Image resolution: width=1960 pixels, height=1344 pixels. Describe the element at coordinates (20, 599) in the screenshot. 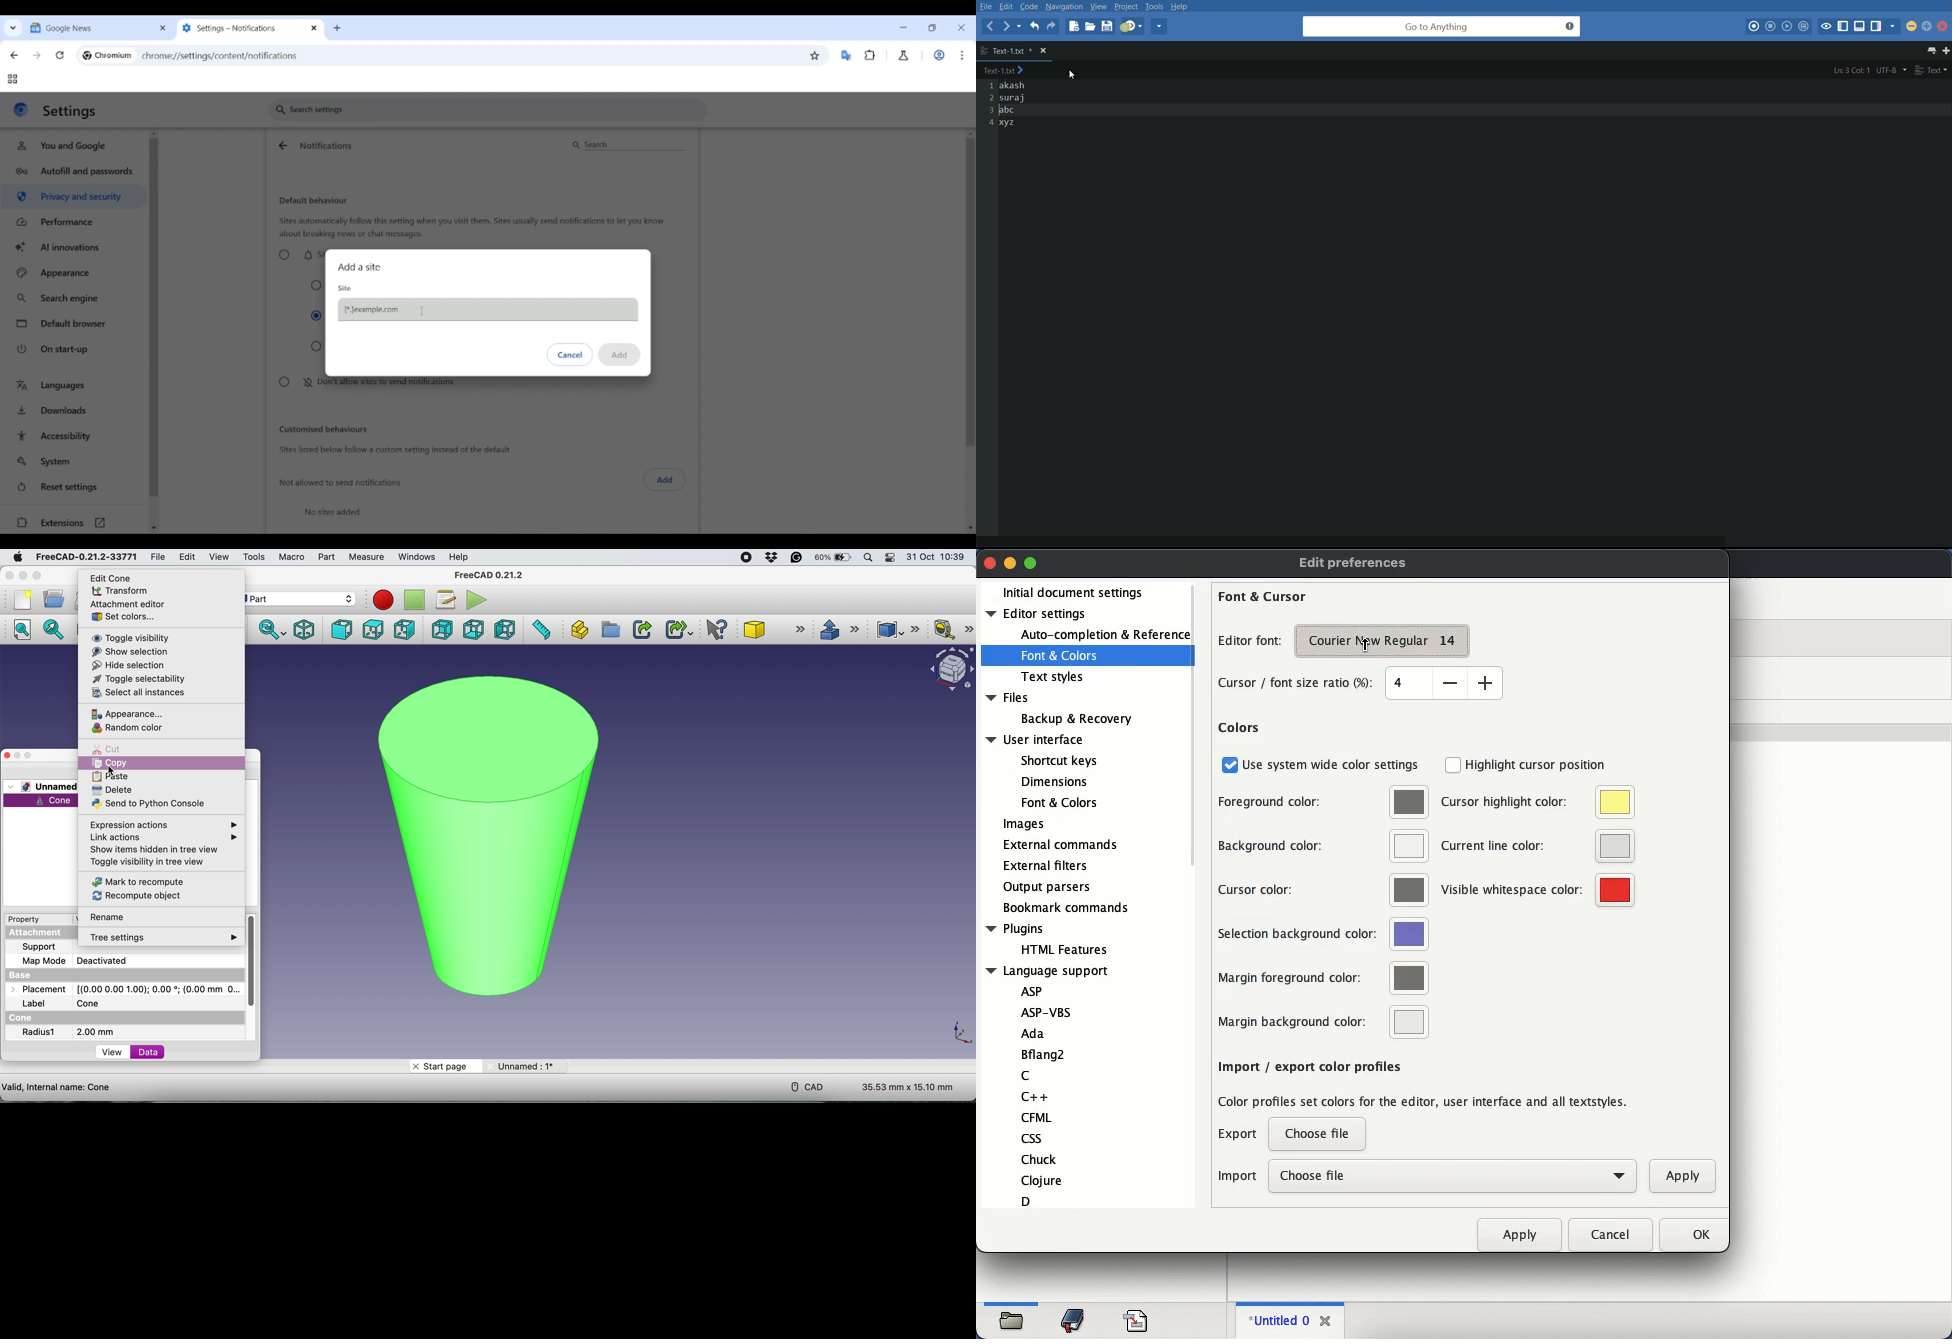

I see `new` at that location.